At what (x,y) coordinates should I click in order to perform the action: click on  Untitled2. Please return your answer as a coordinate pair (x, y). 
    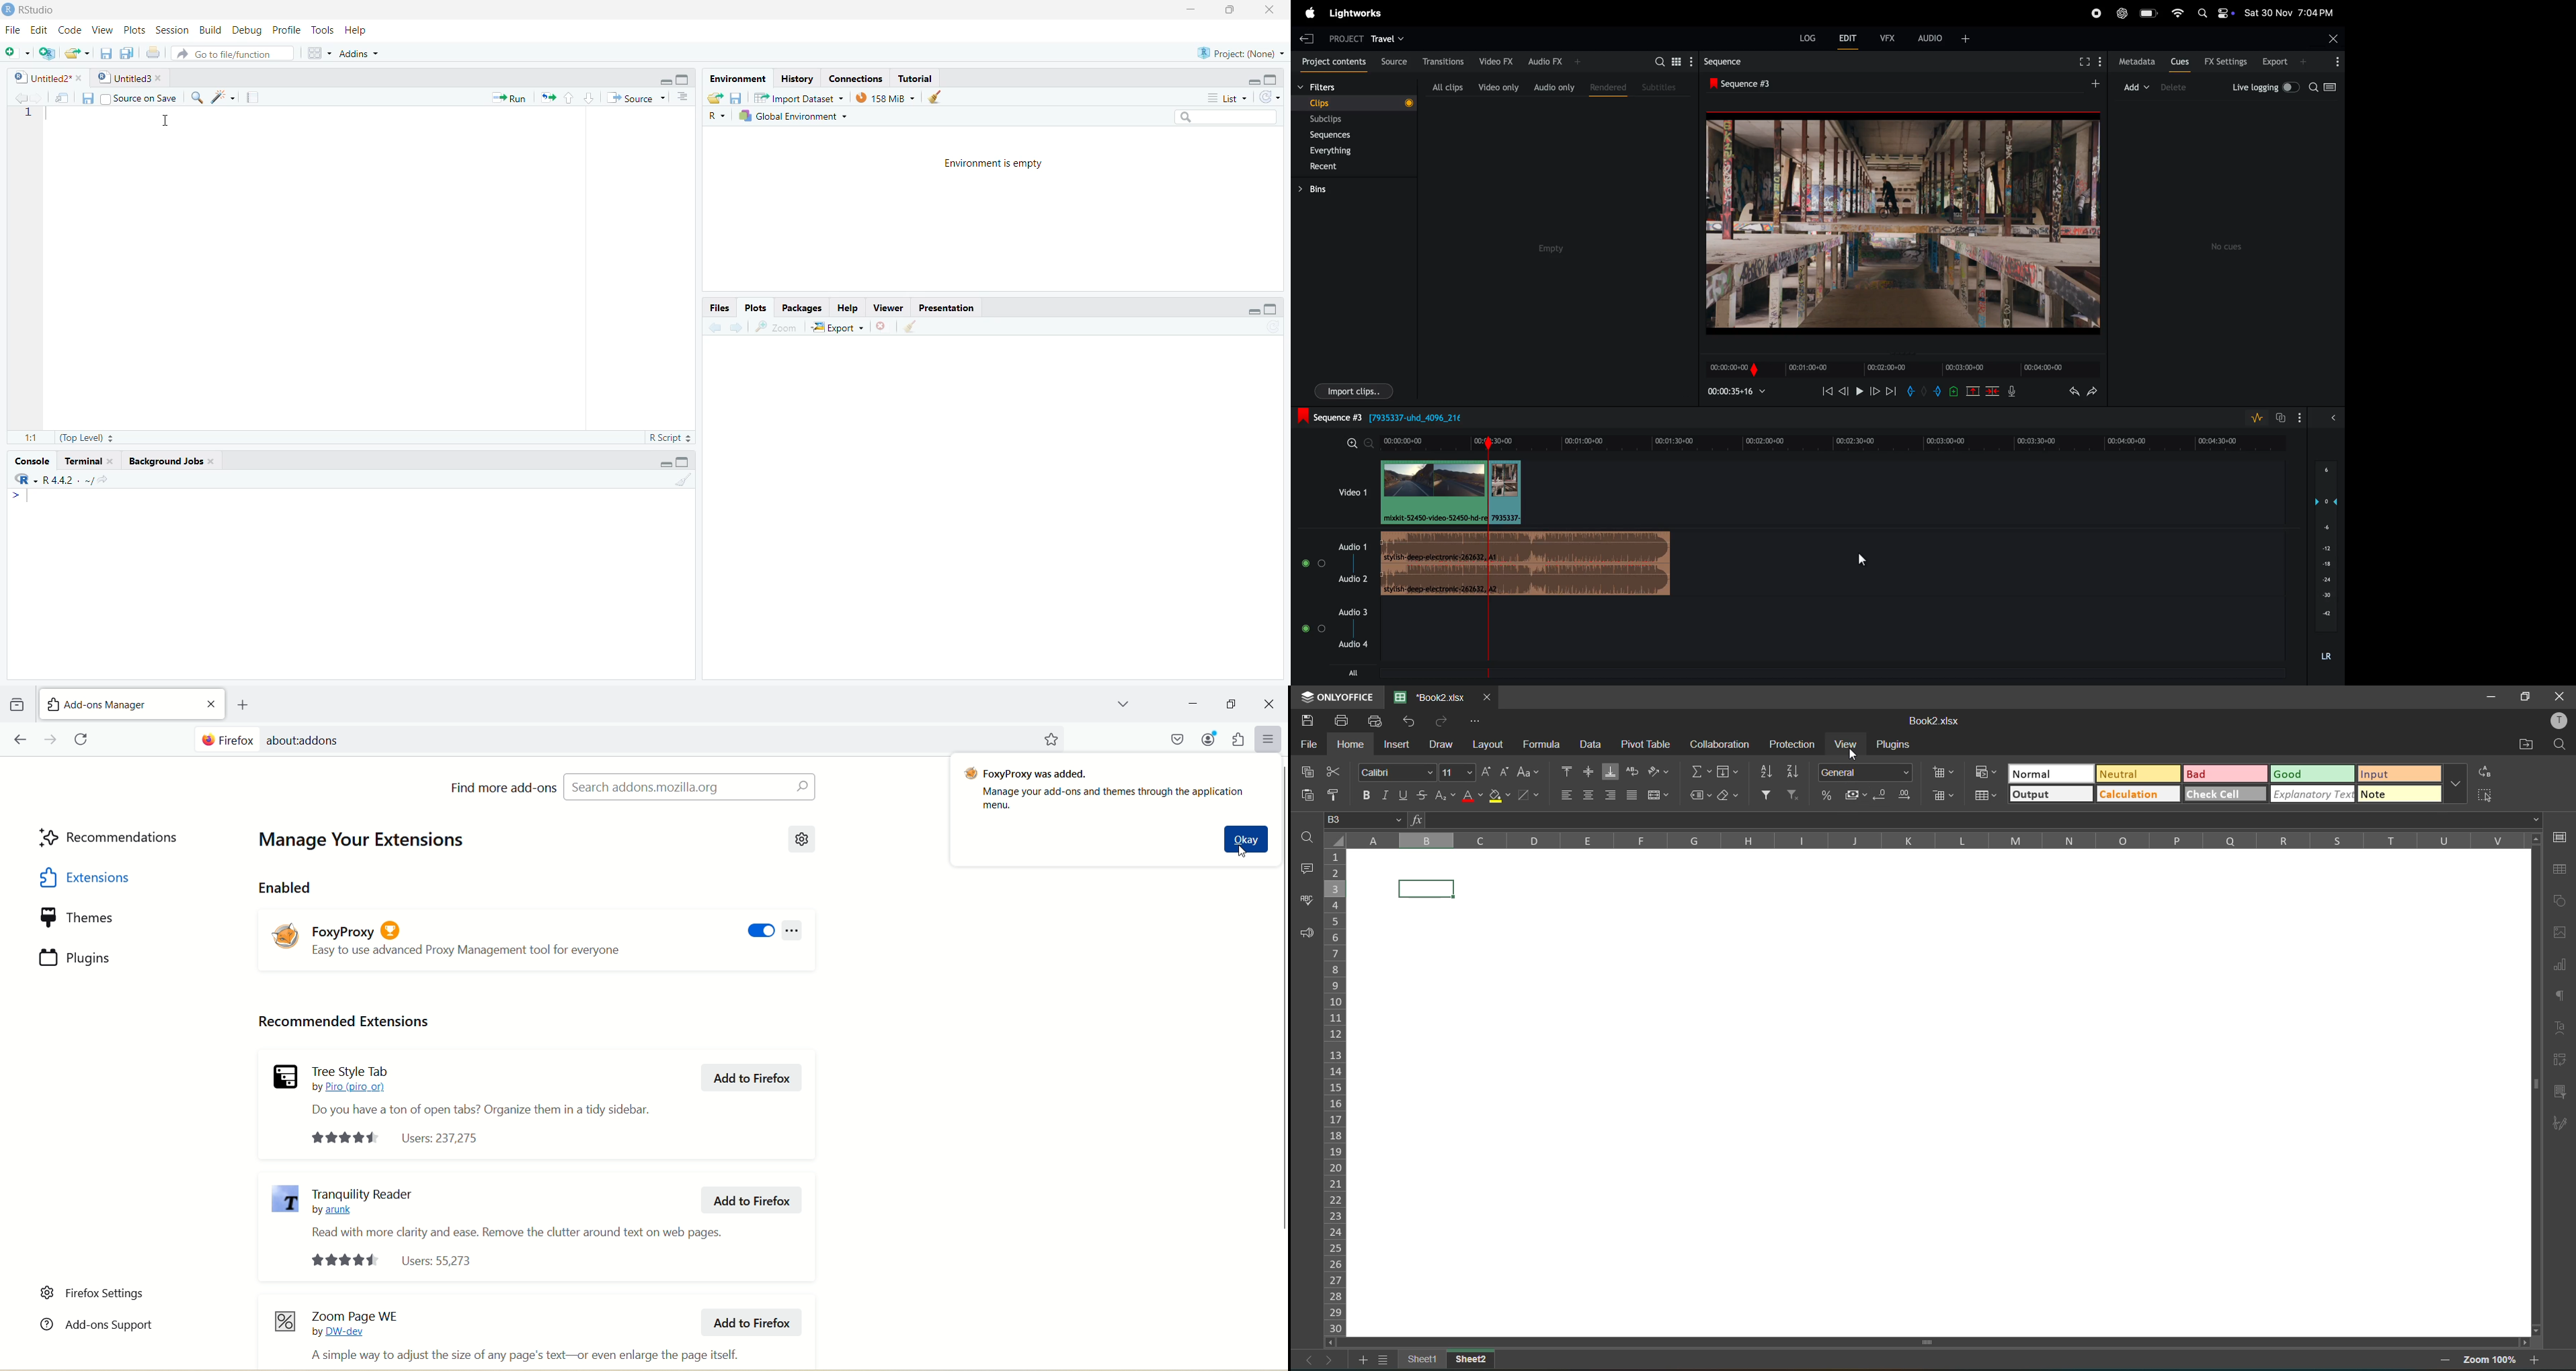
    Looking at the image, I should click on (44, 76).